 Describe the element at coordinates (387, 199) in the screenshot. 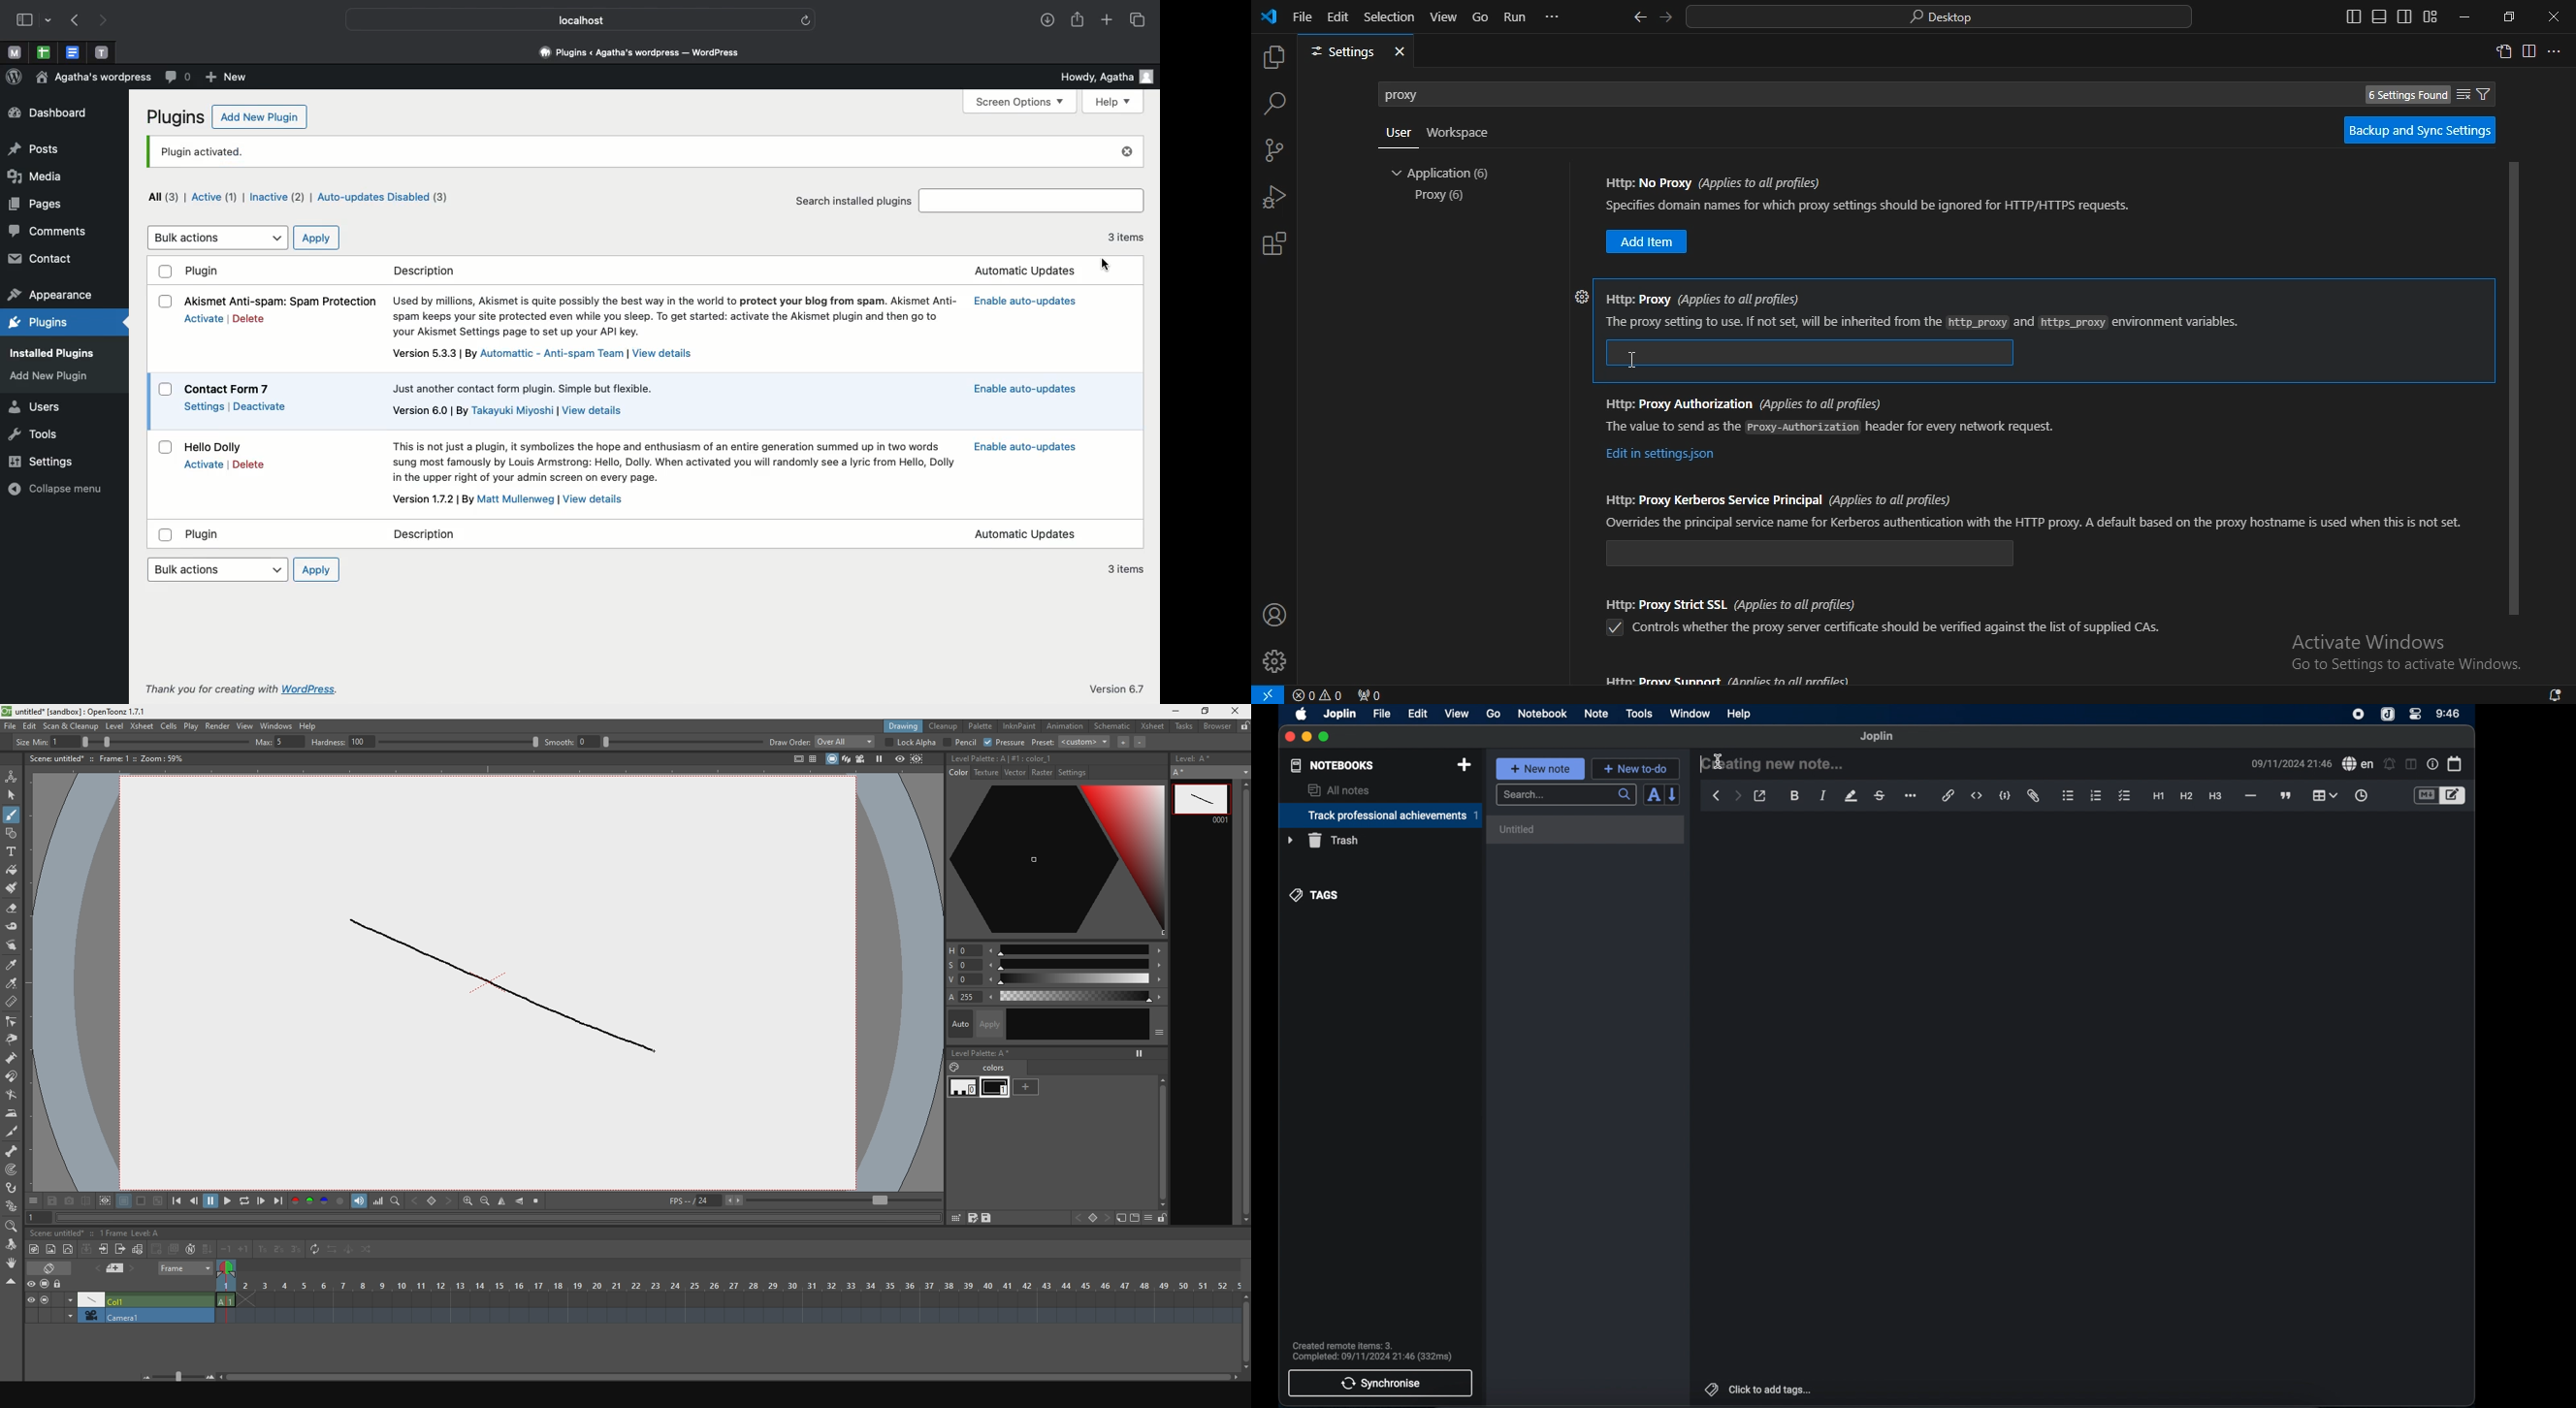

I see `Auto-updates disabled` at that location.